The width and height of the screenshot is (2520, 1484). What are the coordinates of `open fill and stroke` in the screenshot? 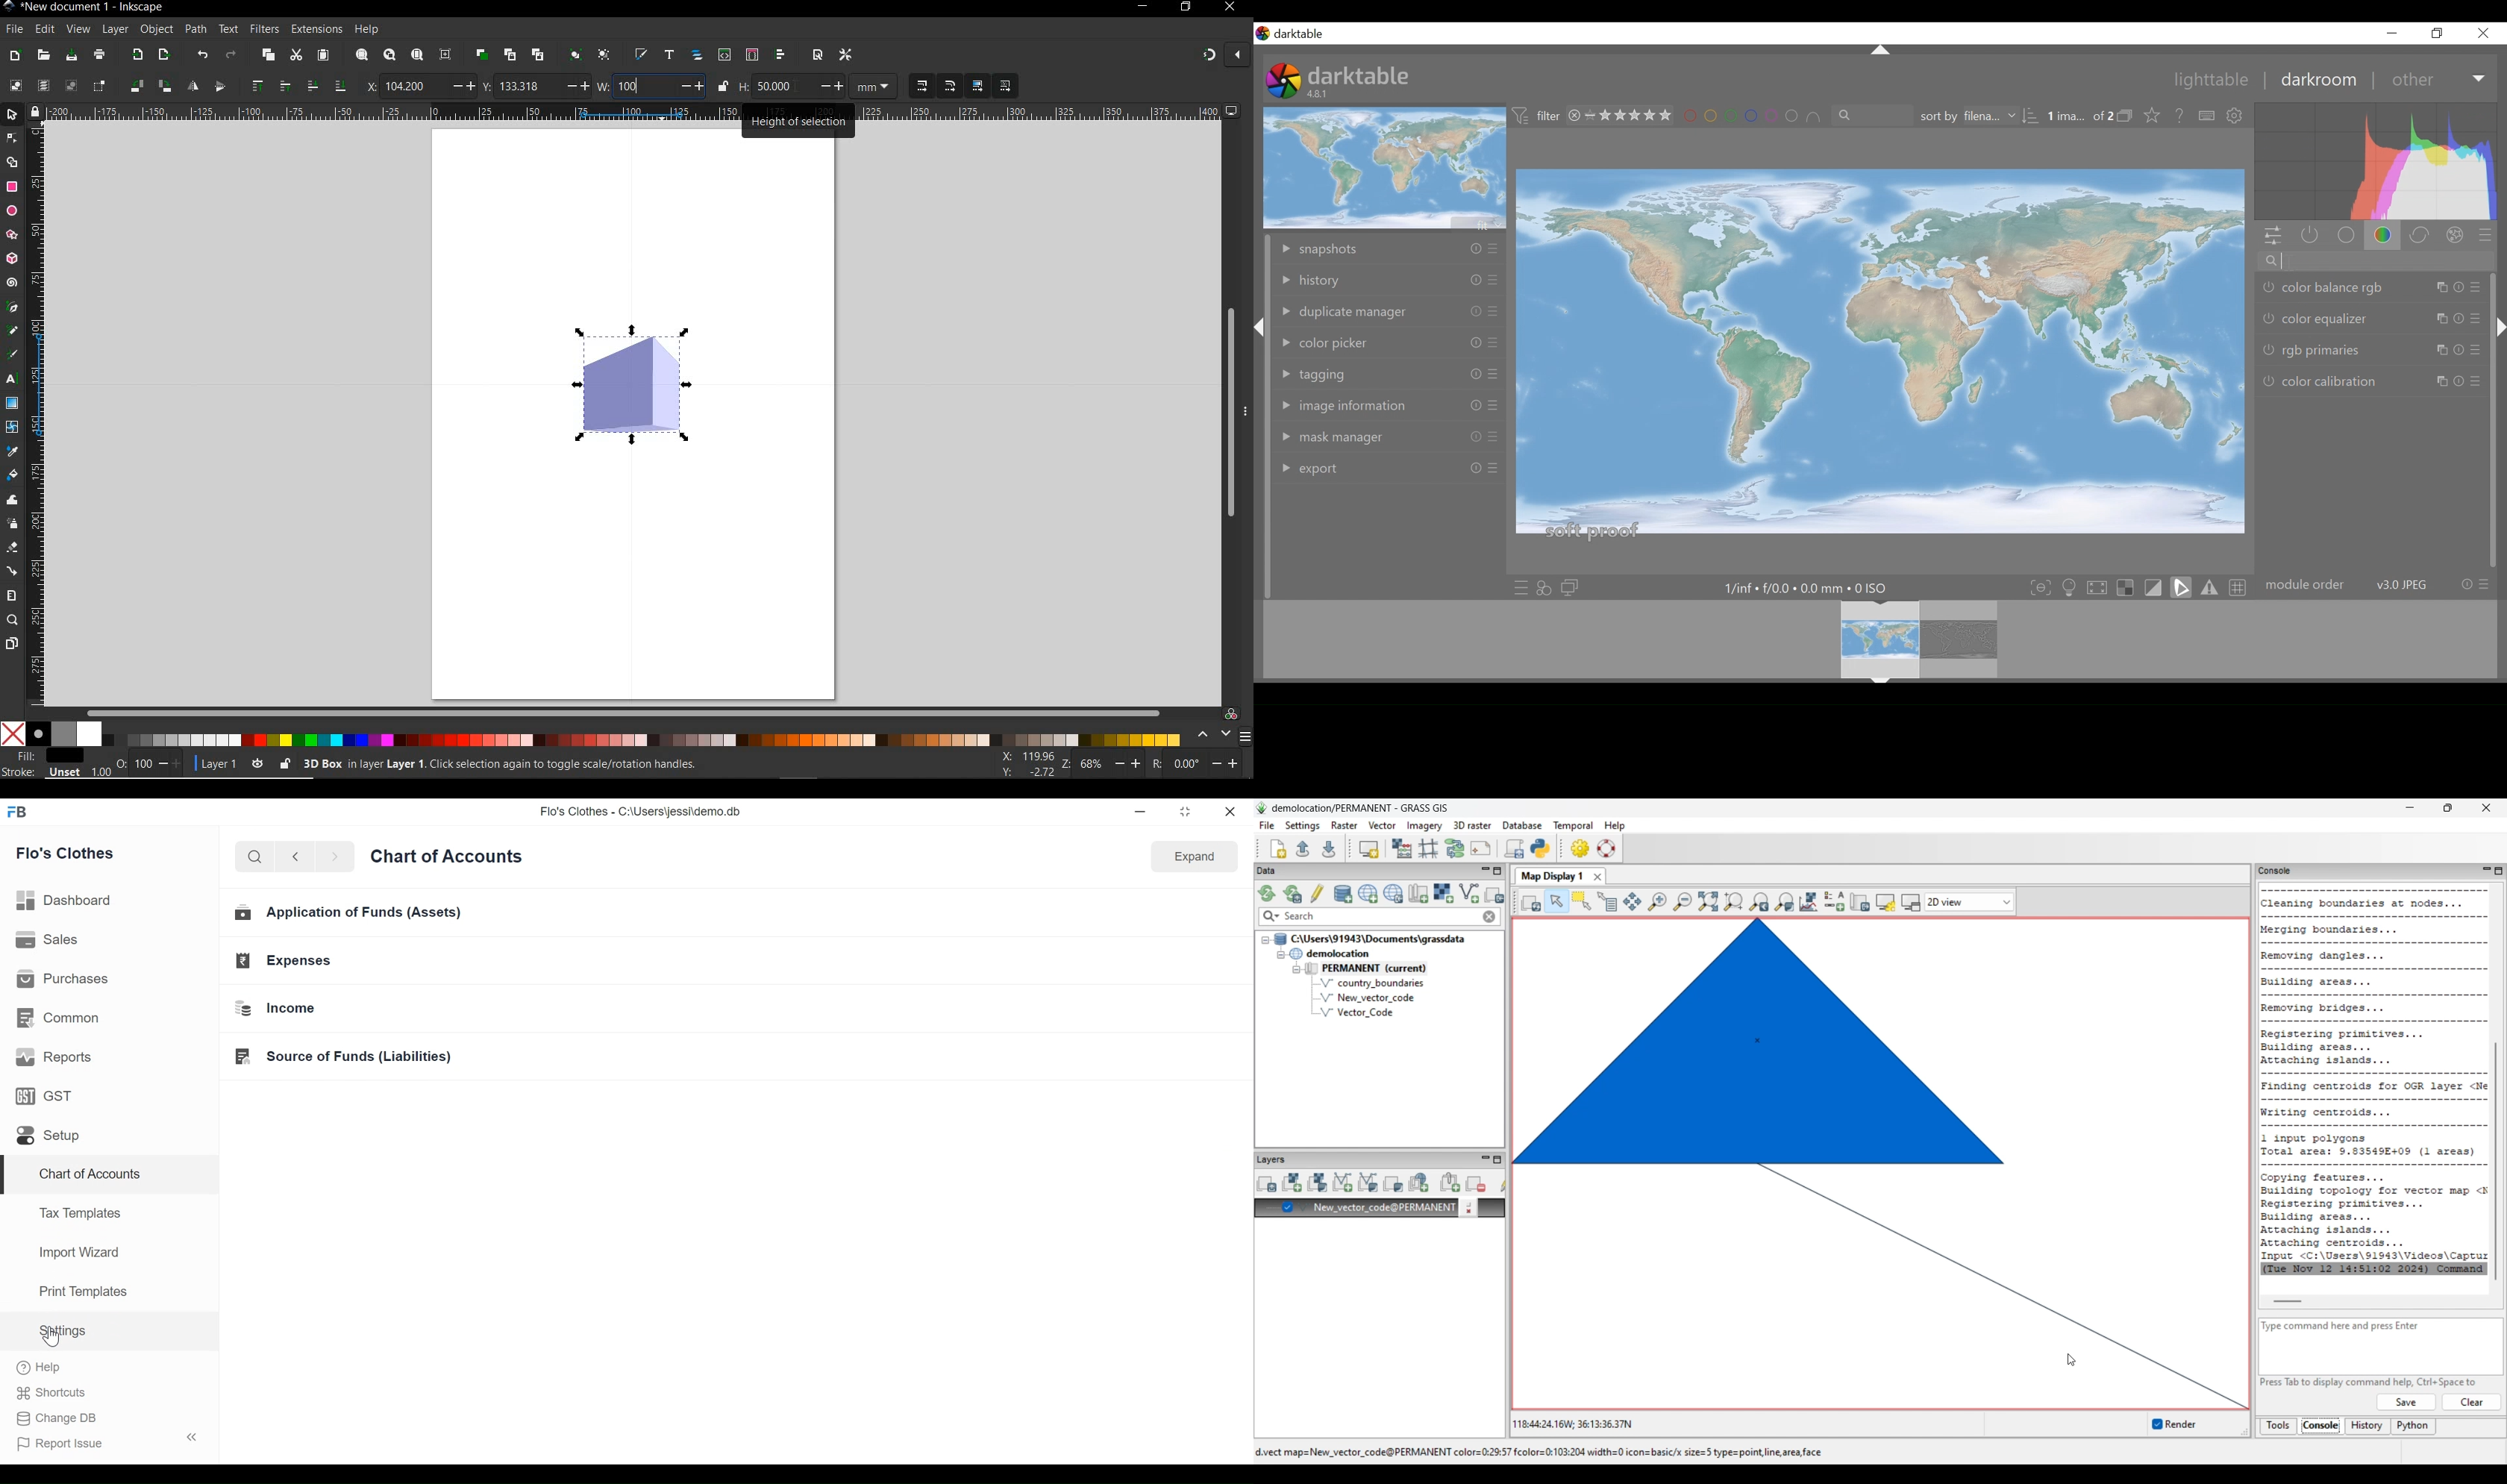 It's located at (639, 54).